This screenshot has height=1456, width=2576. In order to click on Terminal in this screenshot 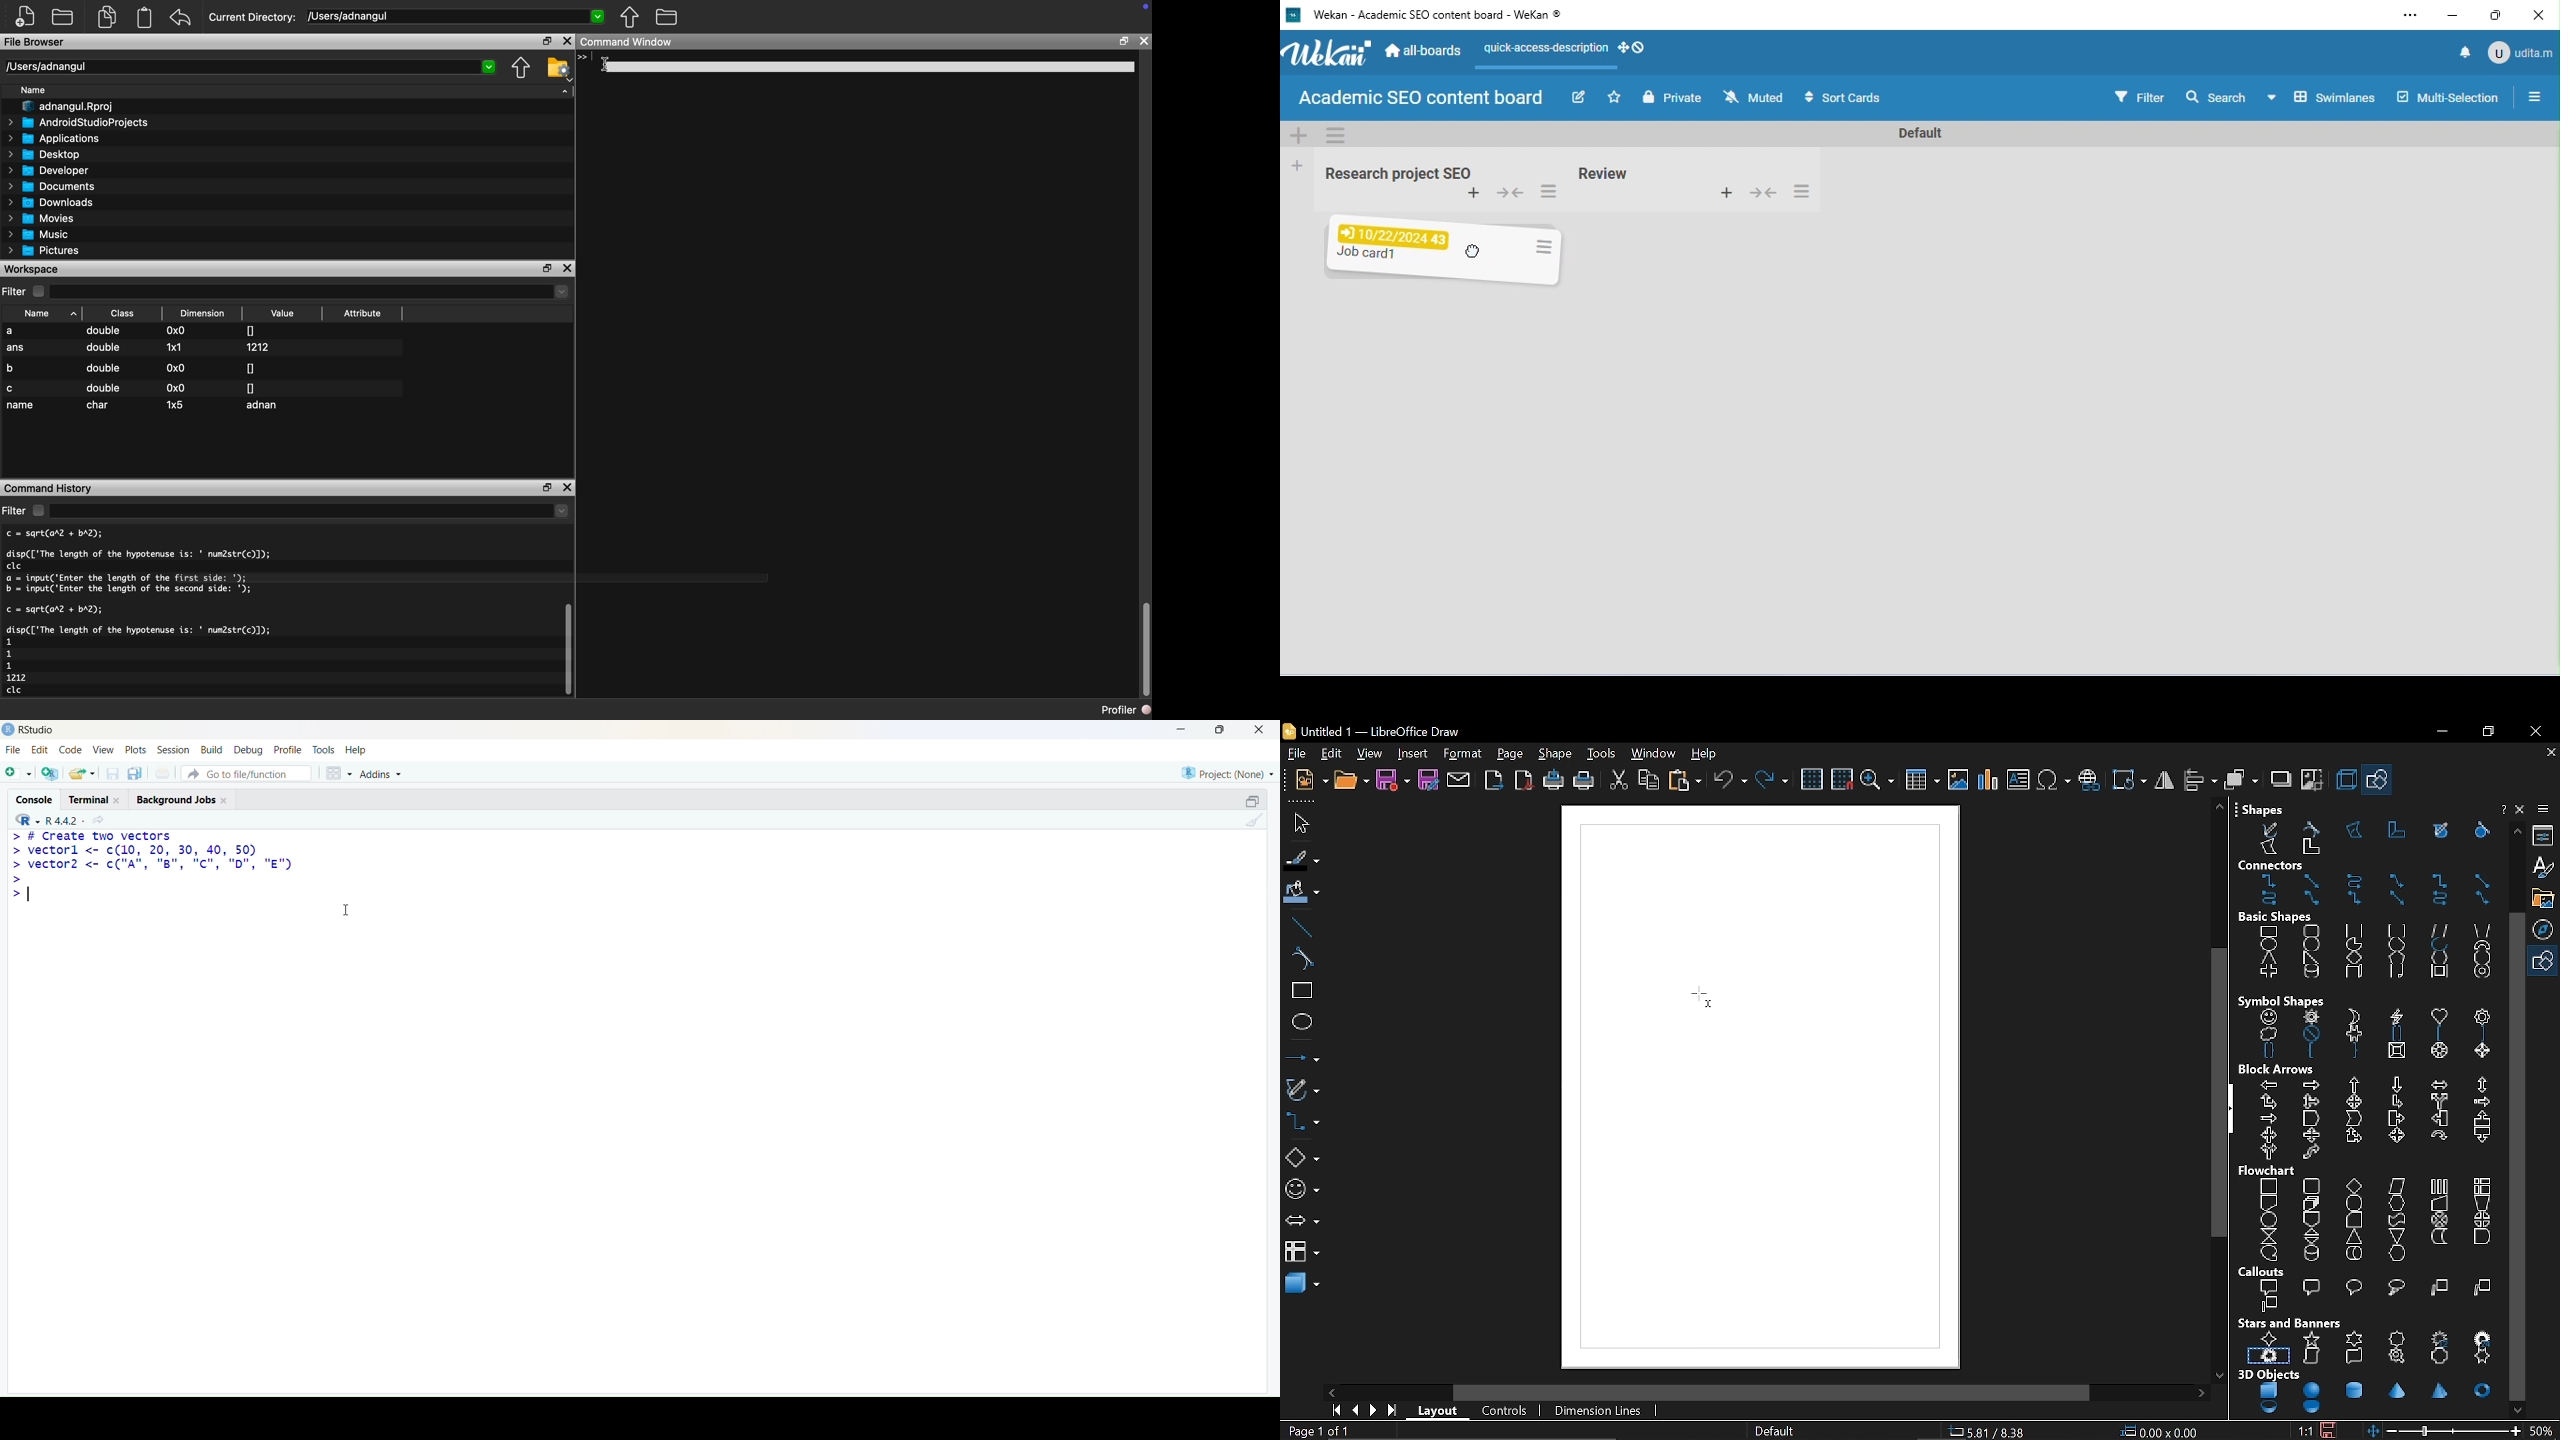, I will do `click(93, 799)`.